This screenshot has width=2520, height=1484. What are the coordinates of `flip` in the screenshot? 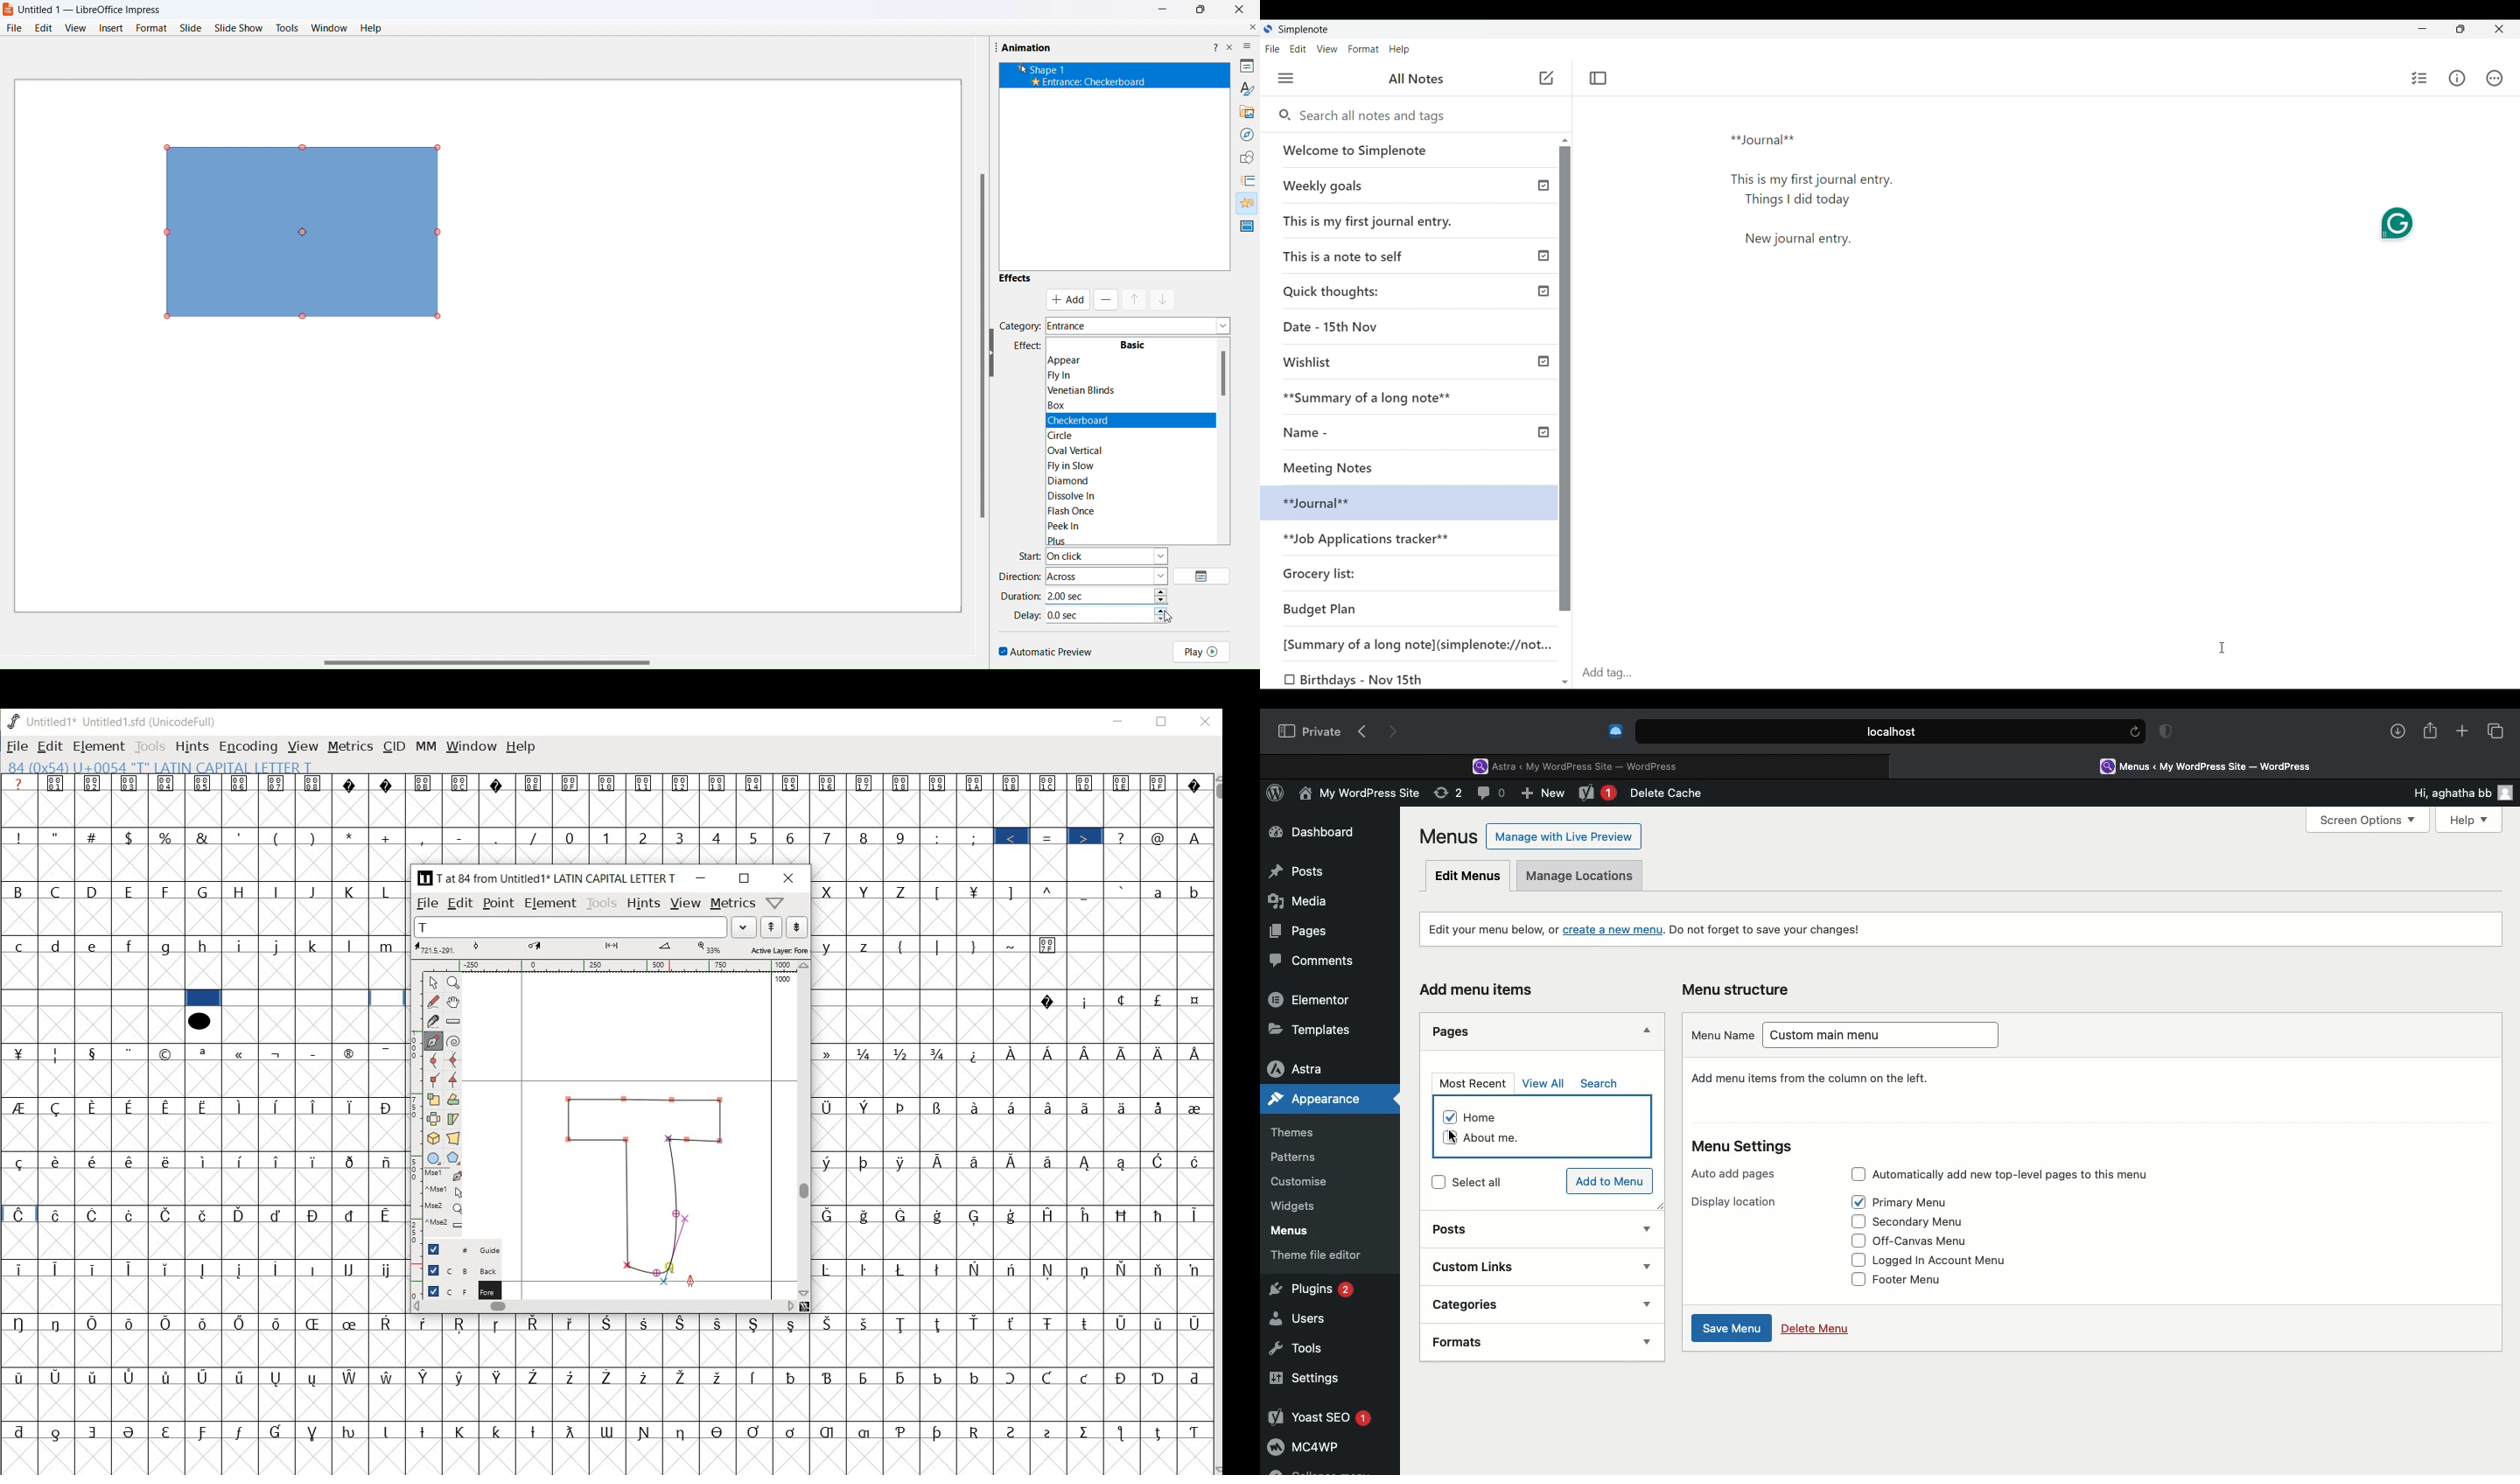 It's located at (433, 1119).